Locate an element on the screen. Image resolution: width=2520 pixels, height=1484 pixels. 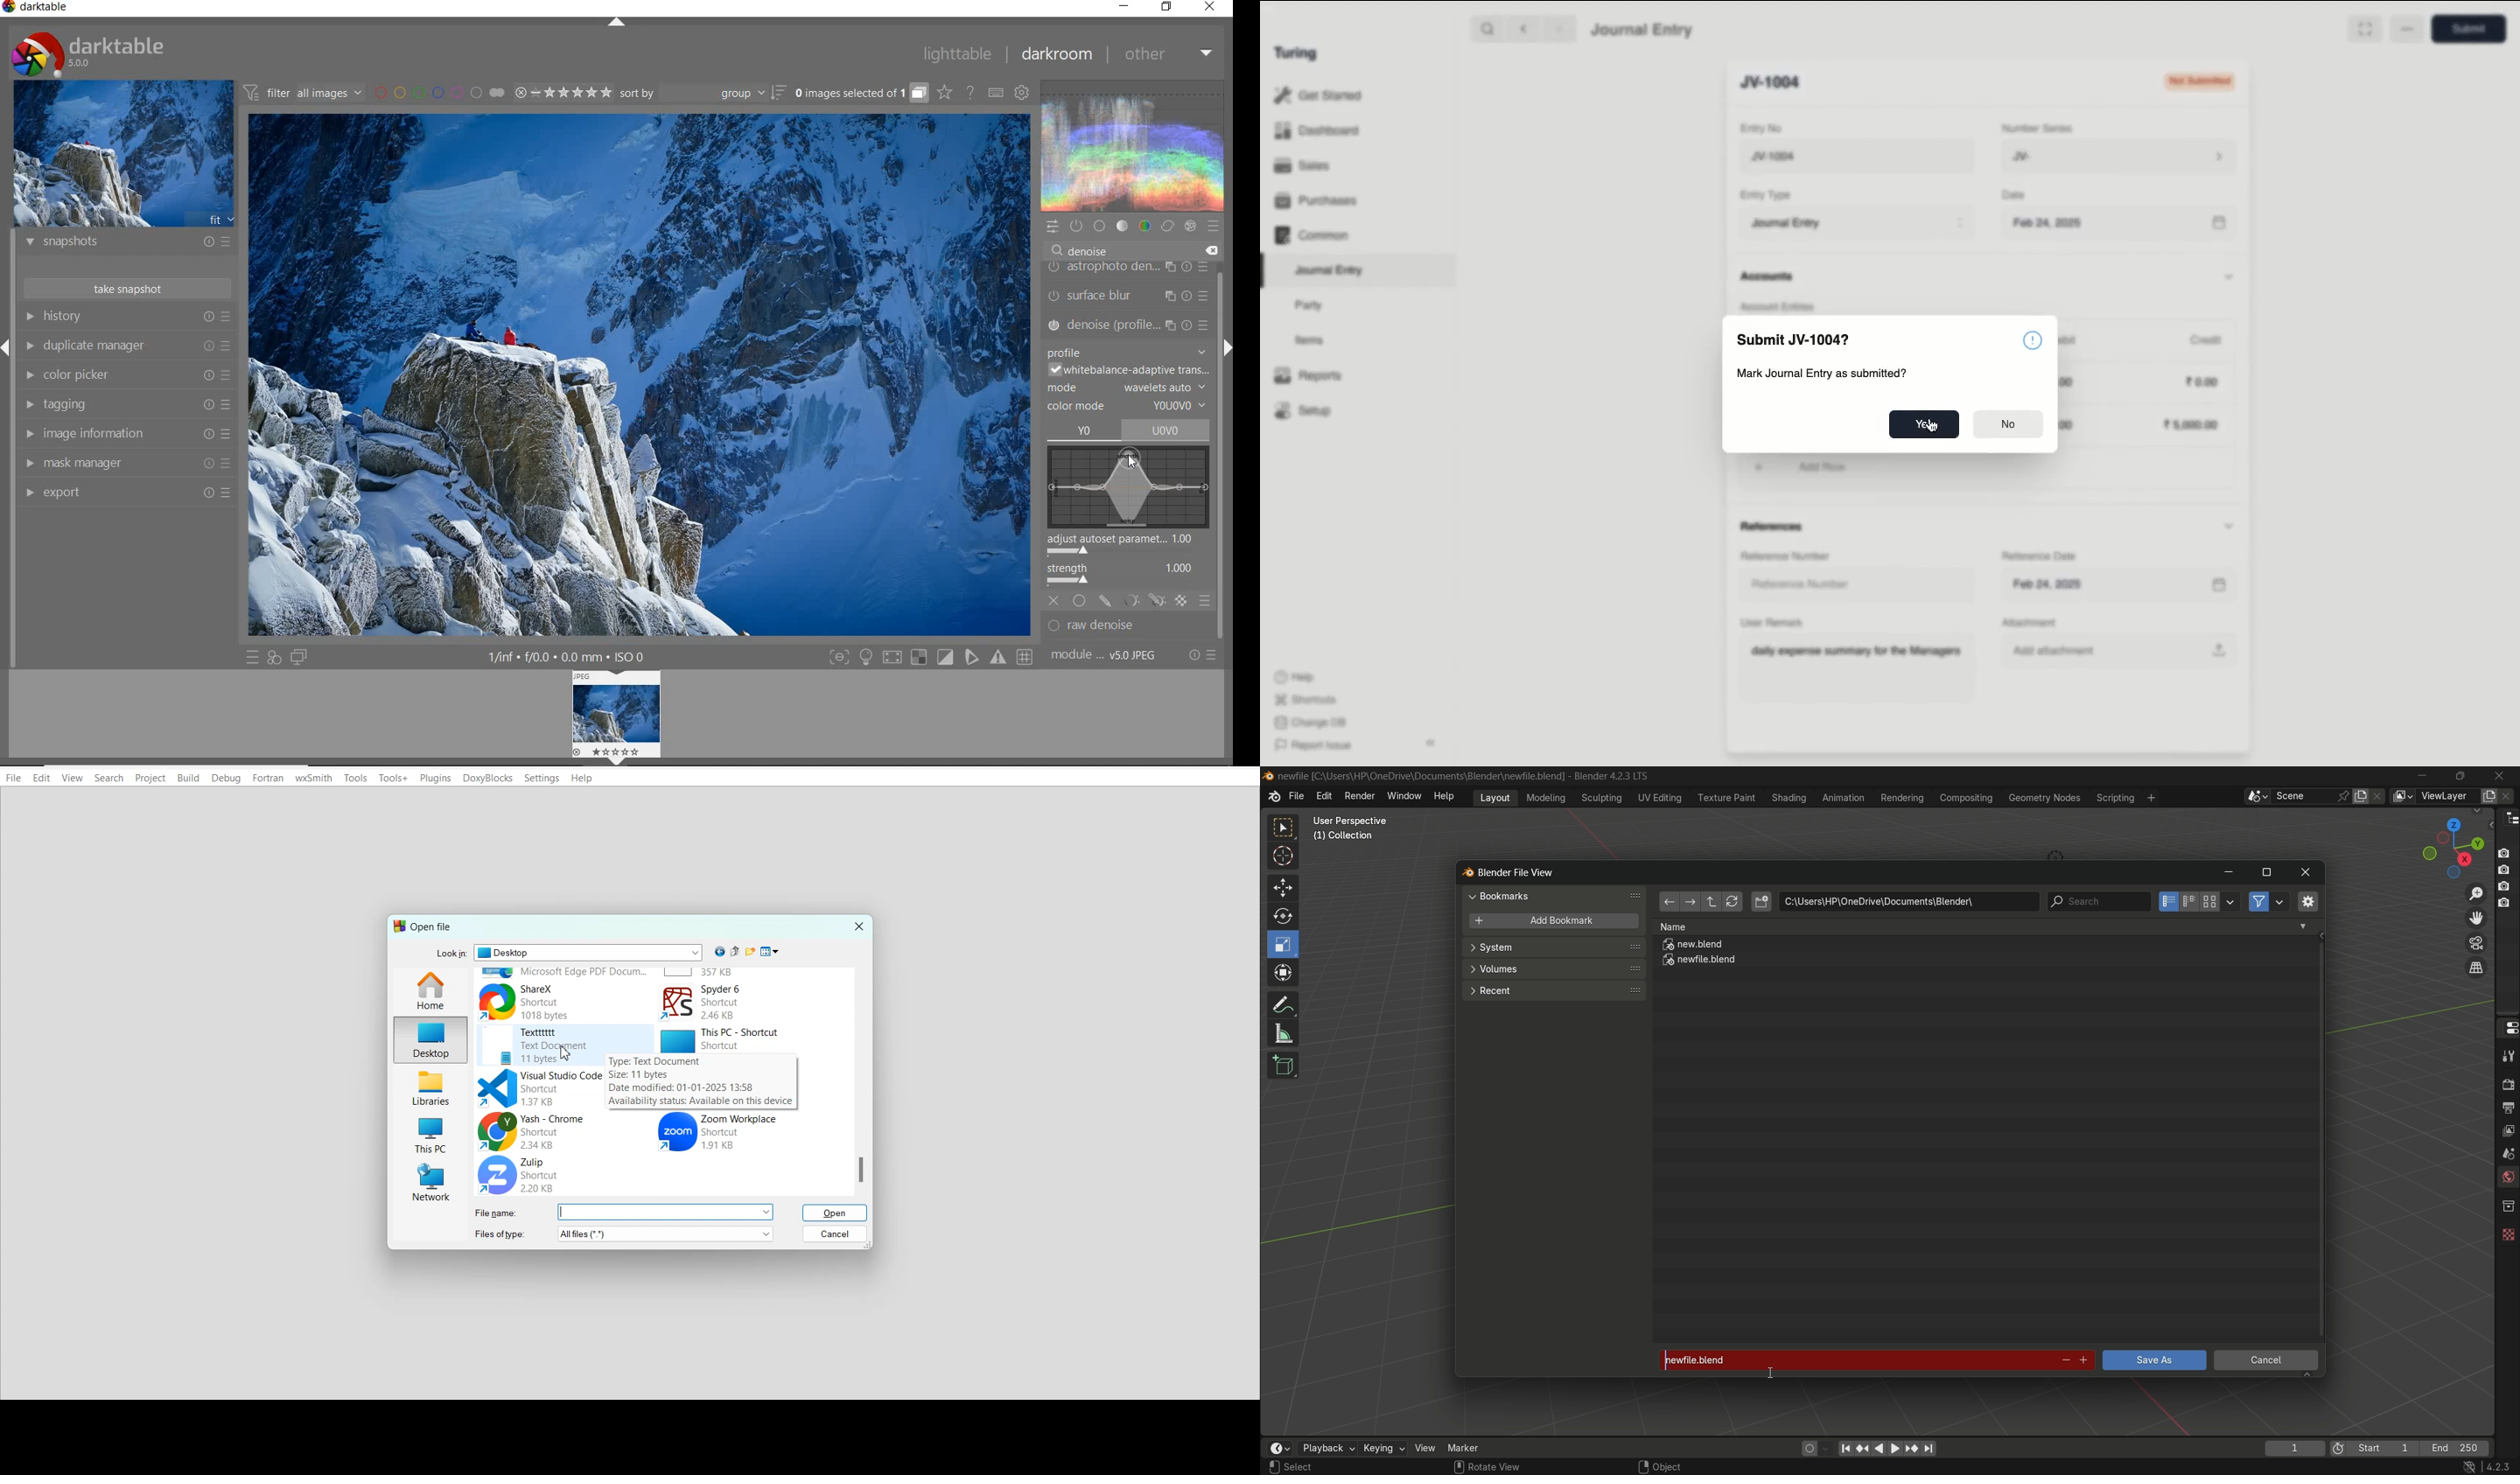
Get Started is located at coordinates (1320, 96).